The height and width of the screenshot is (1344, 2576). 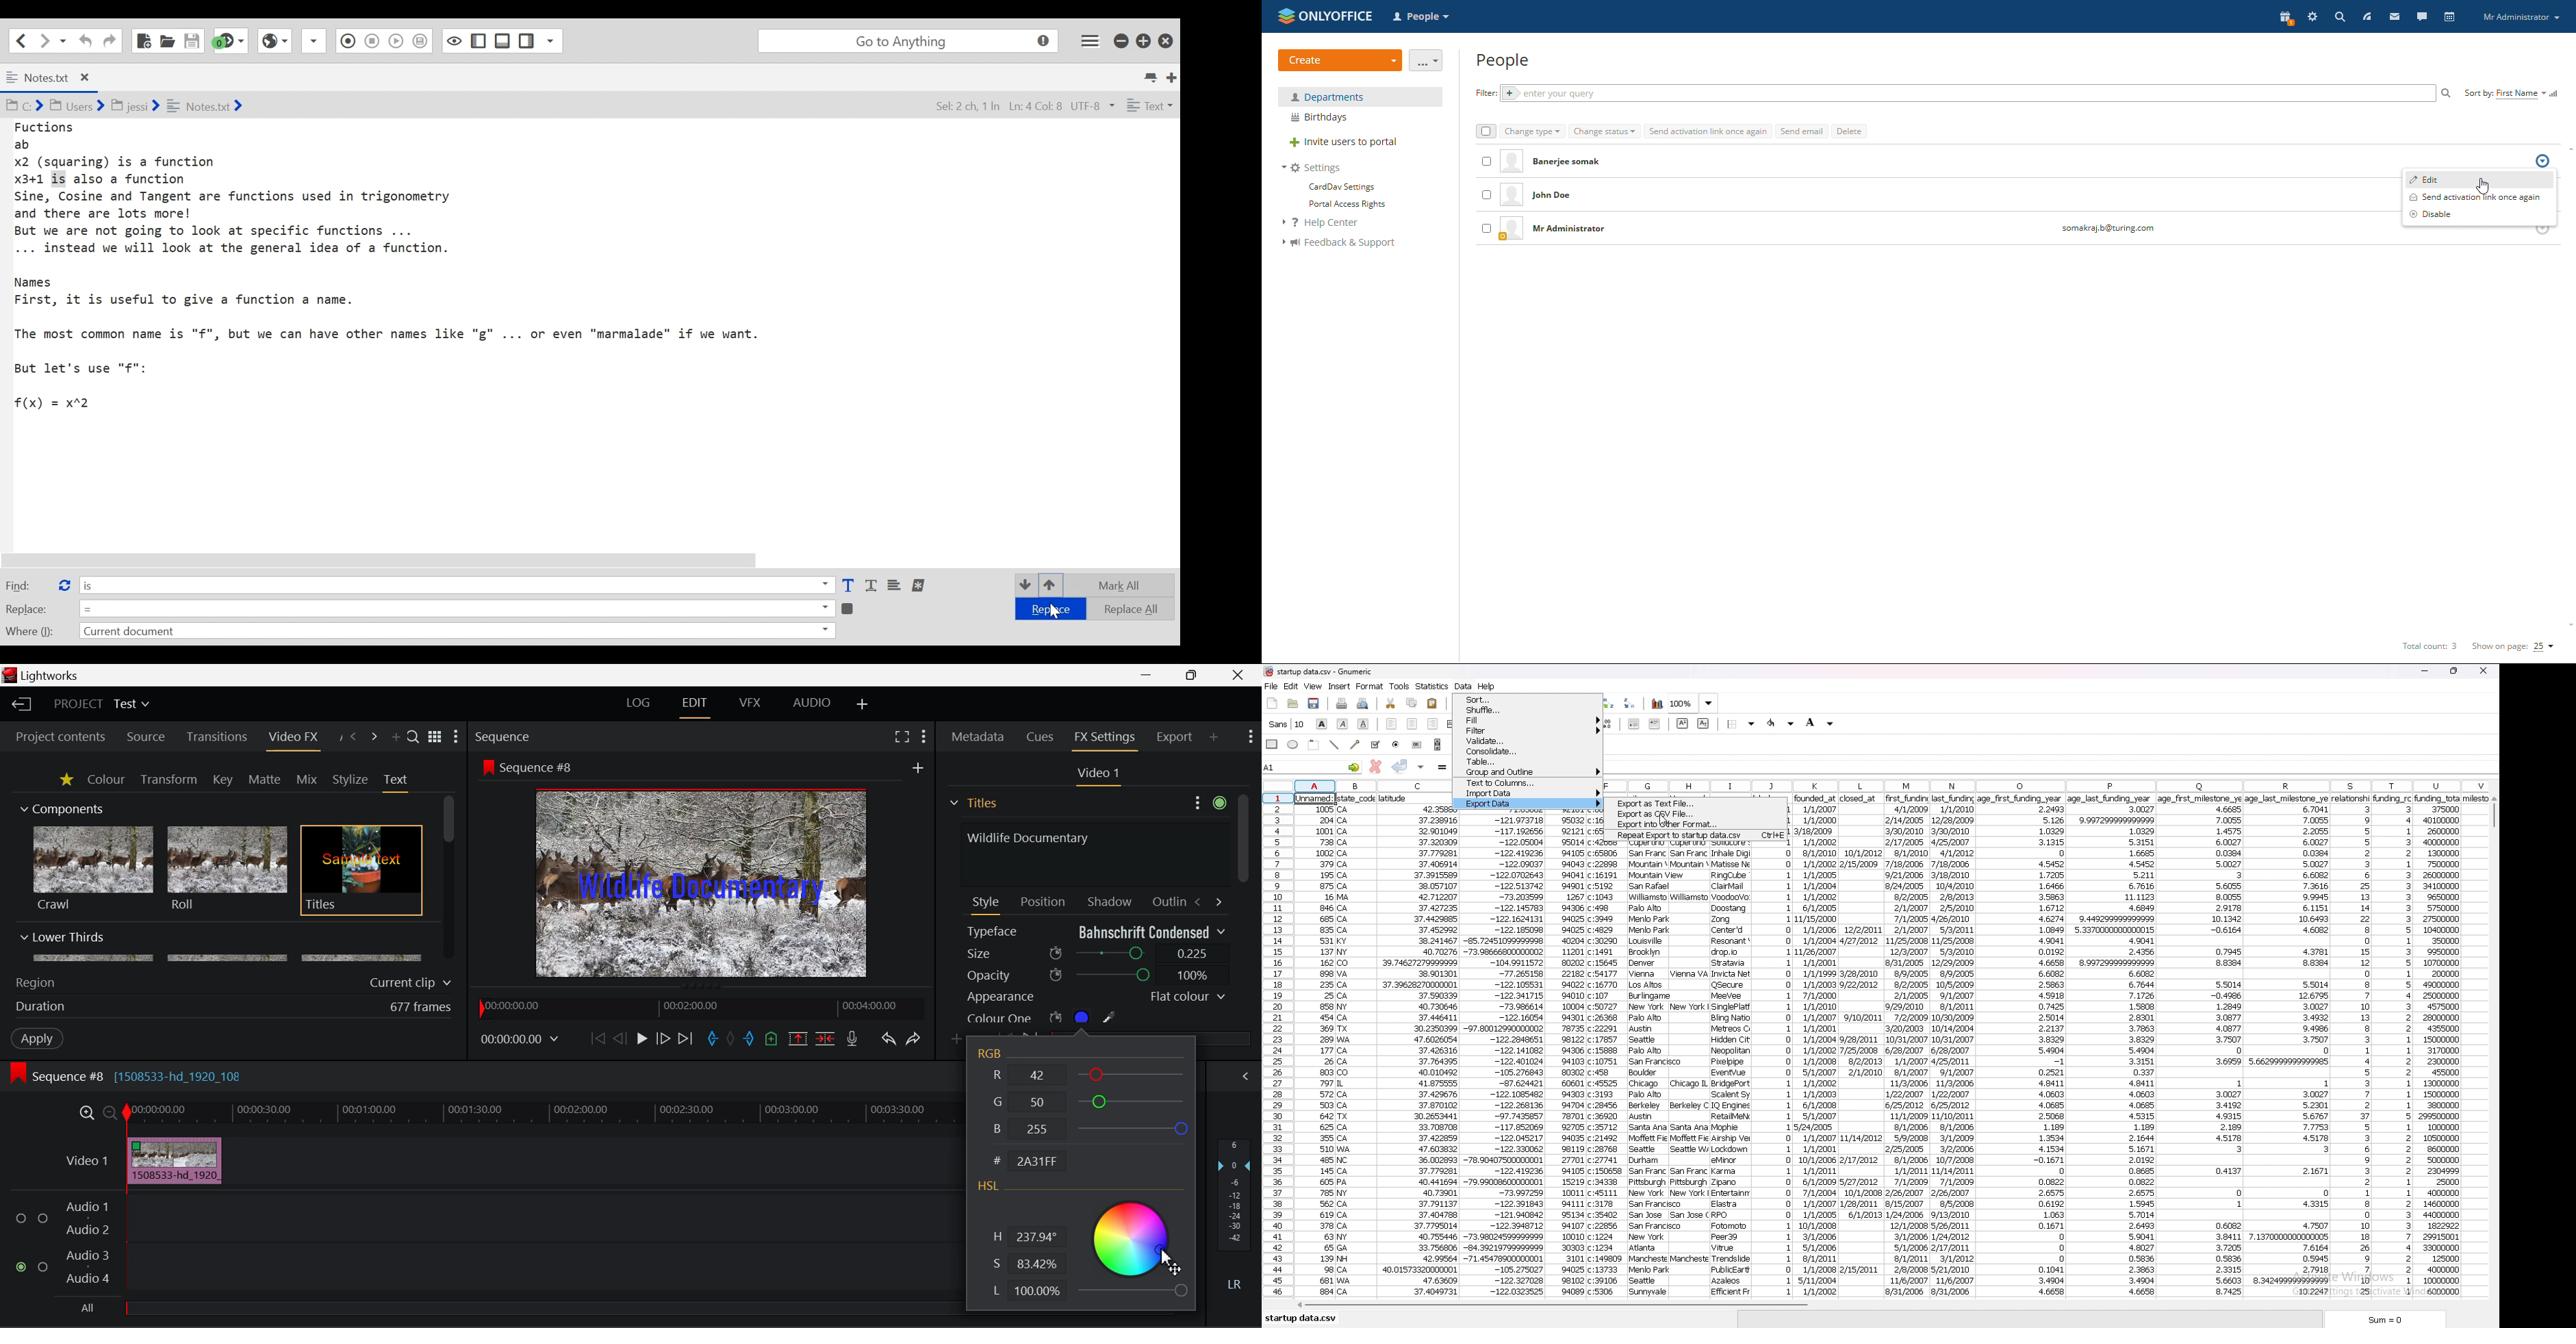 I want to click on Where Field, so click(x=456, y=632).